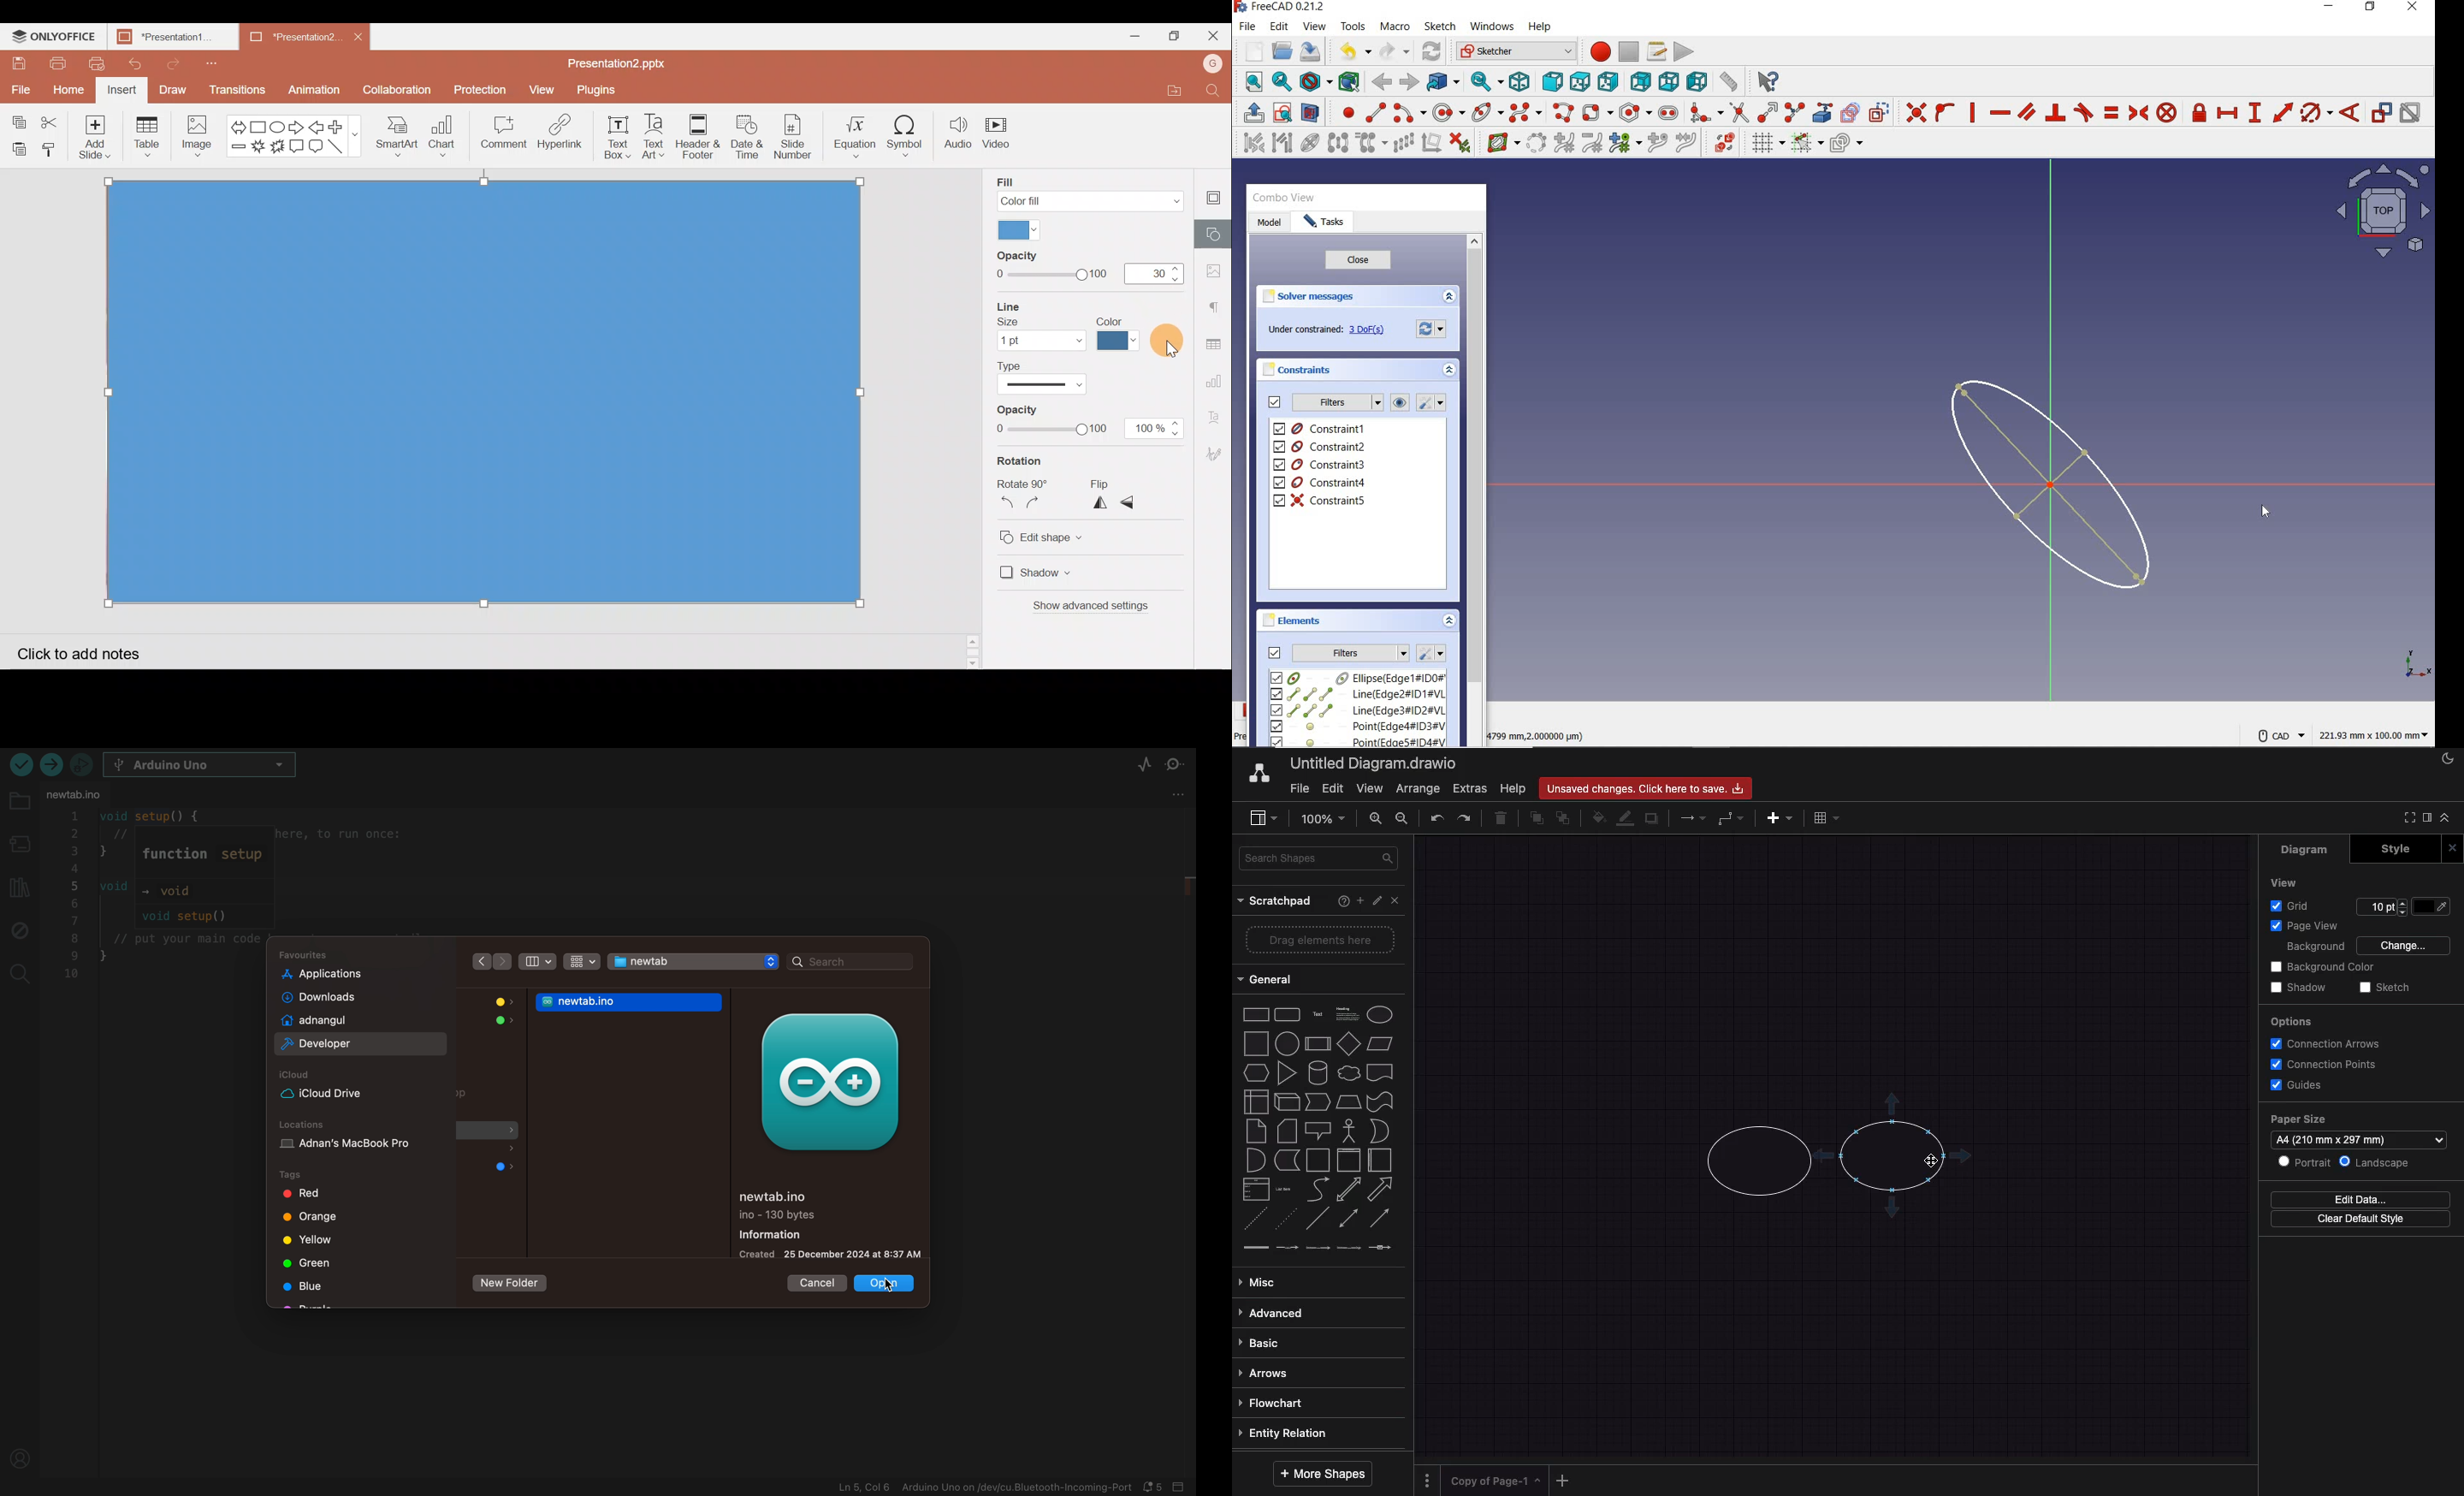  I want to click on save, so click(1309, 52).